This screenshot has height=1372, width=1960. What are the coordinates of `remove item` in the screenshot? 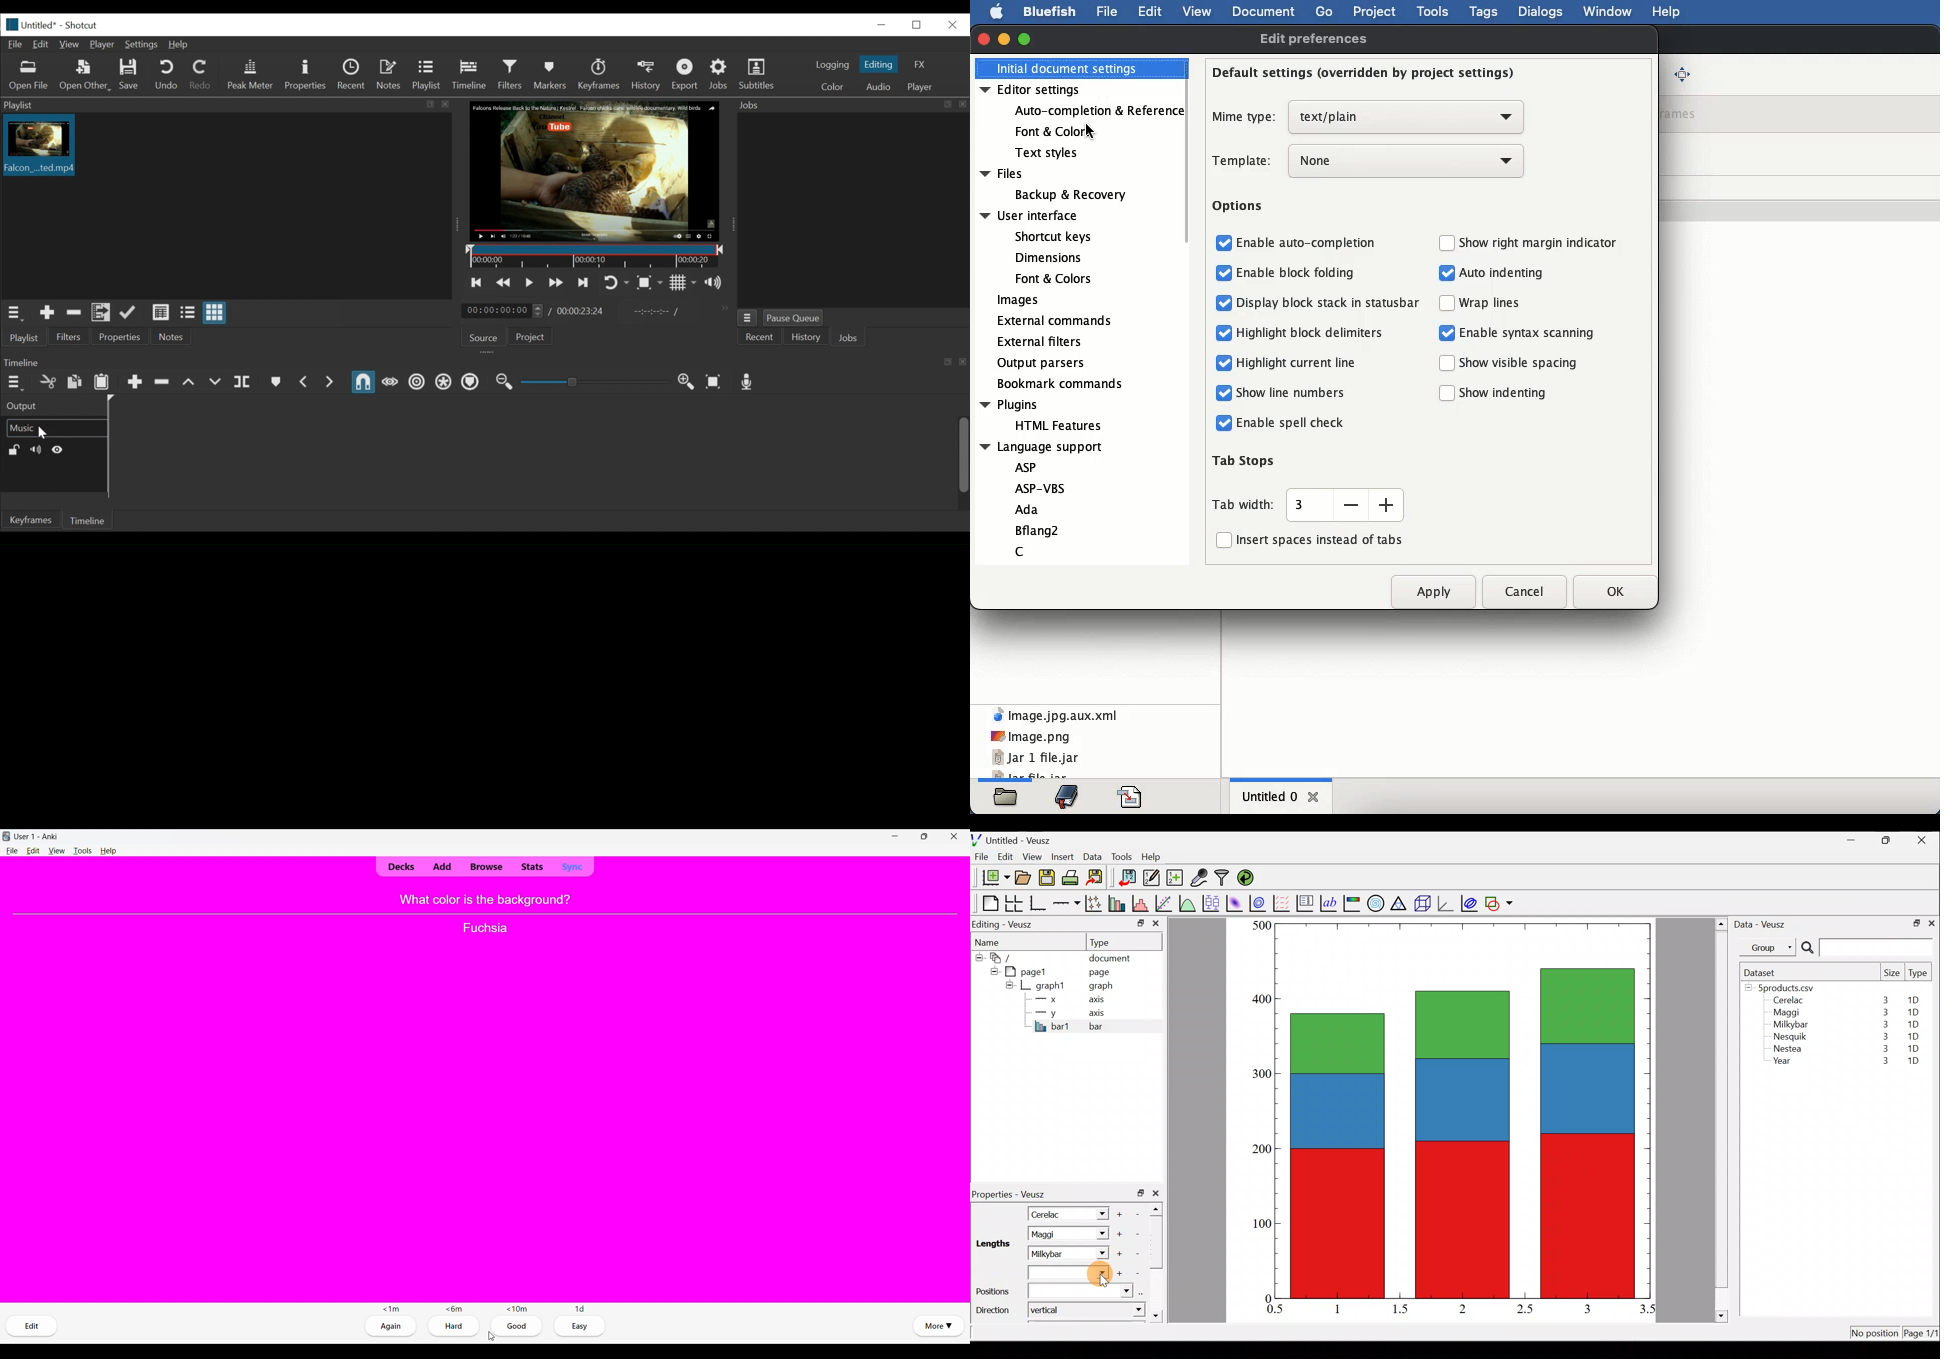 It's located at (1137, 1234).